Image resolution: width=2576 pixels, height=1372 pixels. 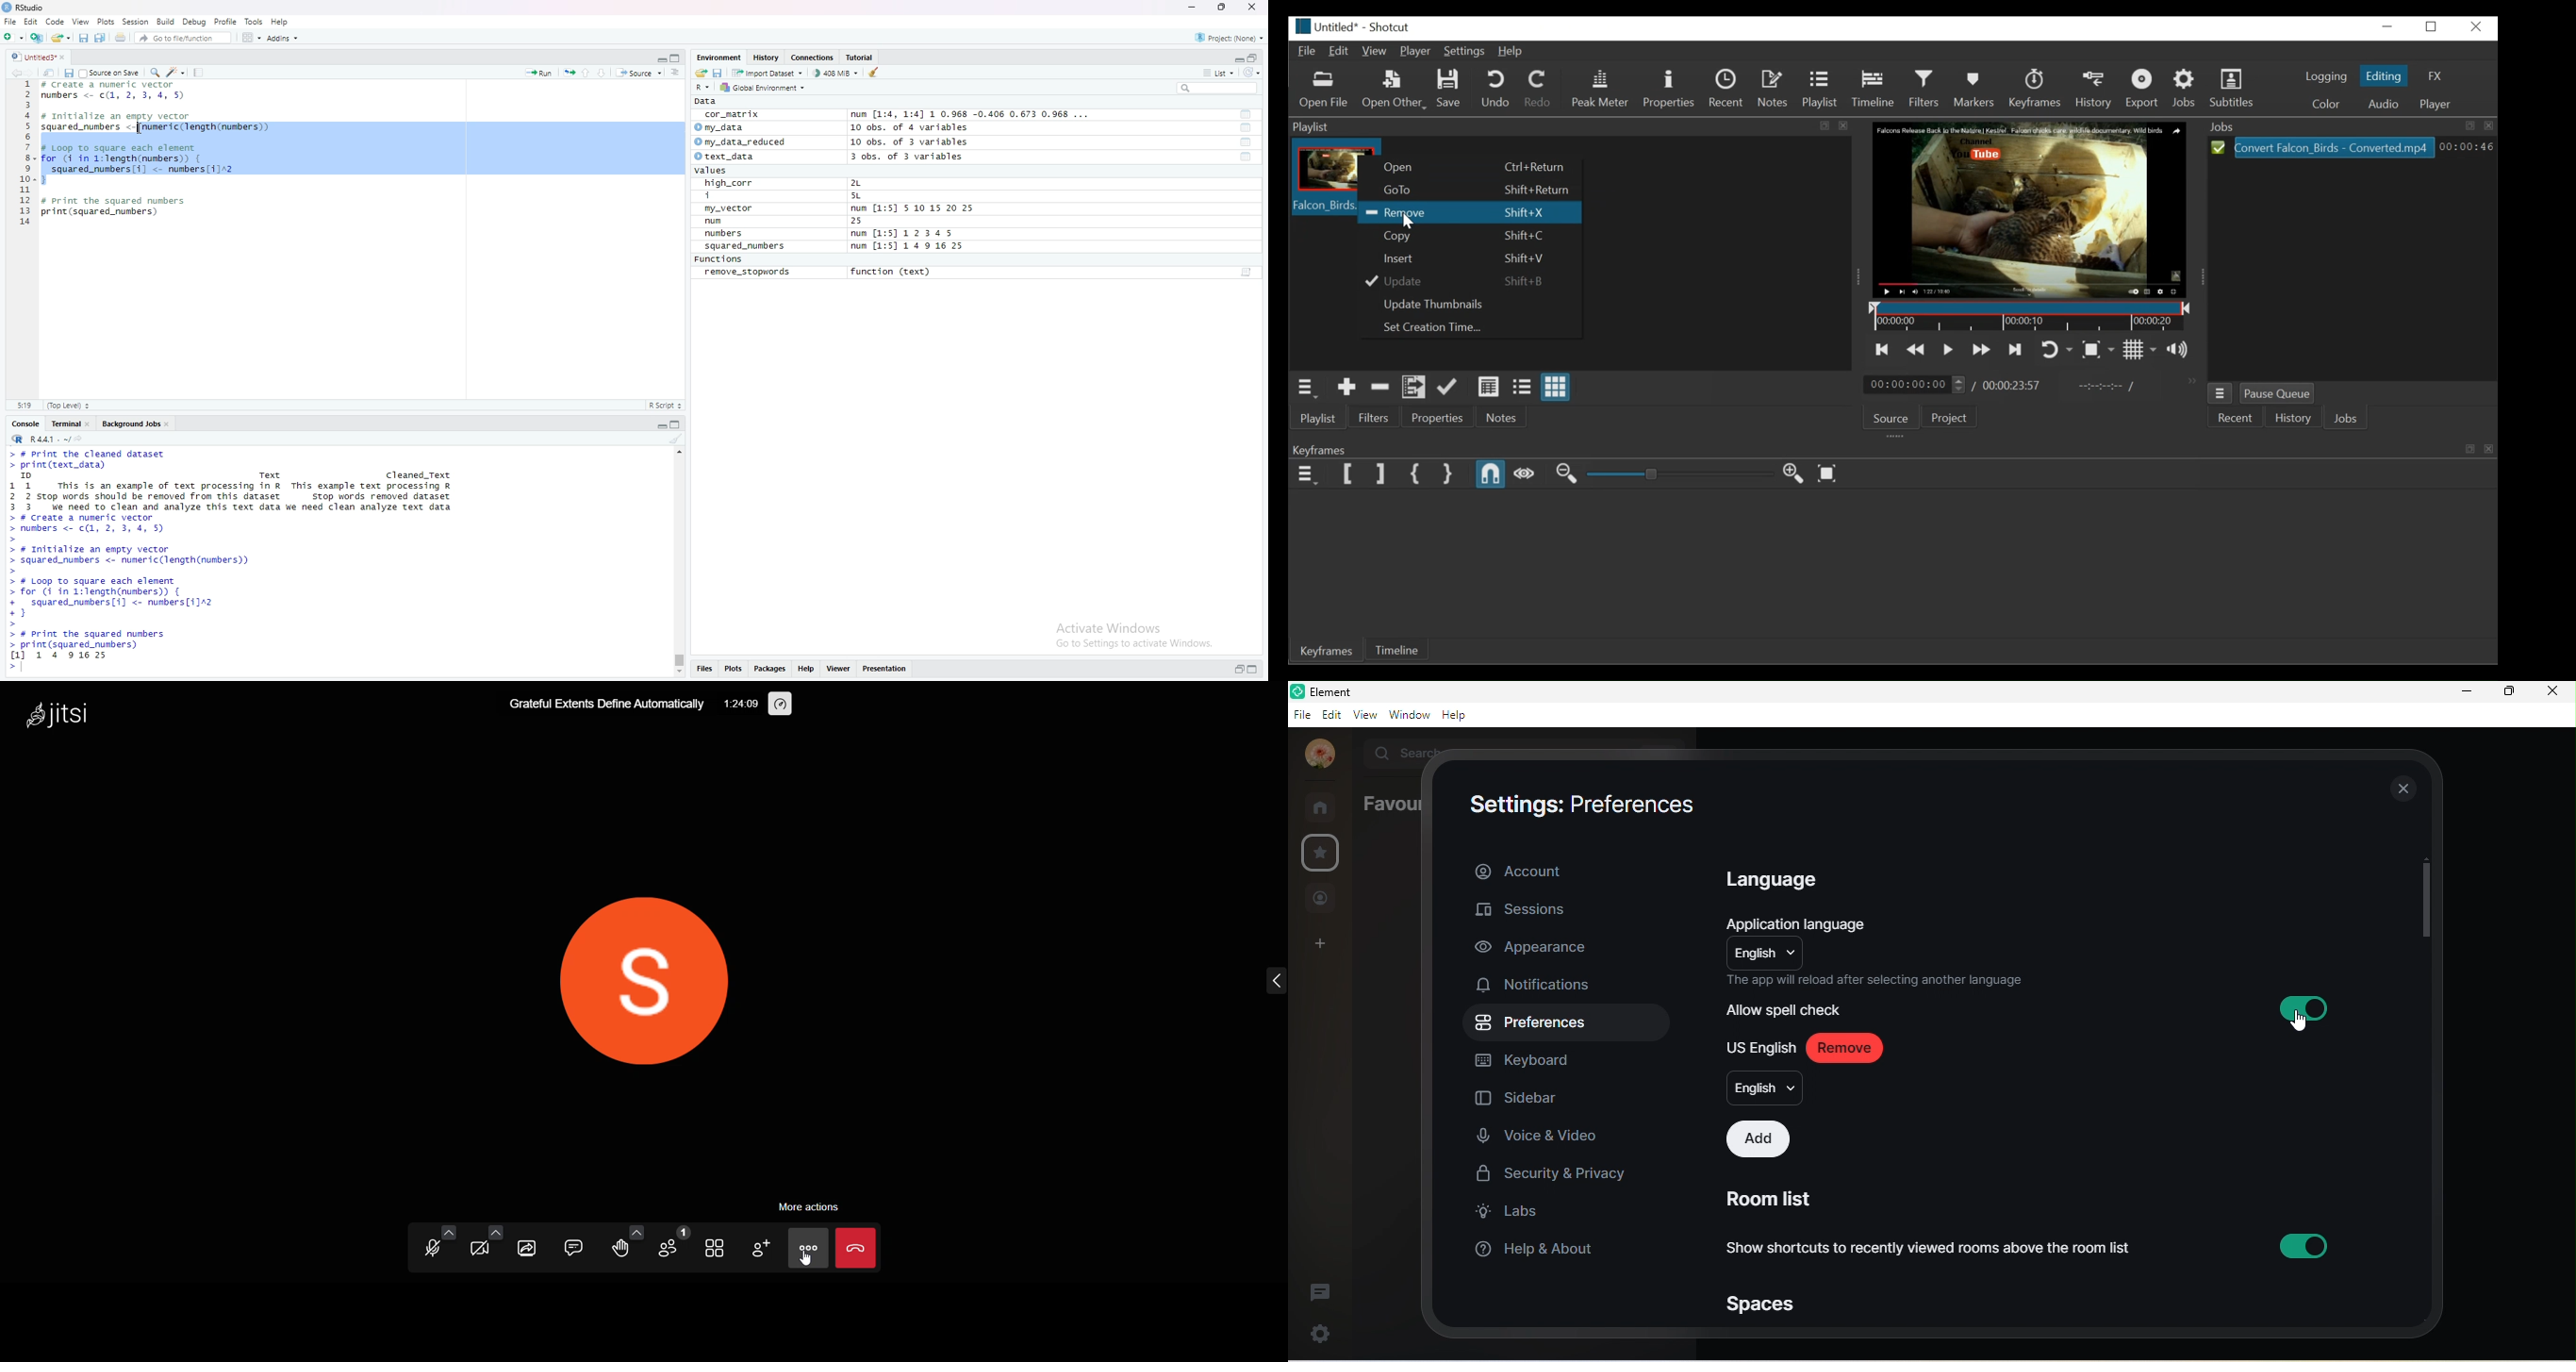 What do you see at coordinates (864, 183) in the screenshot?
I see `2L` at bounding box center [864, 183].